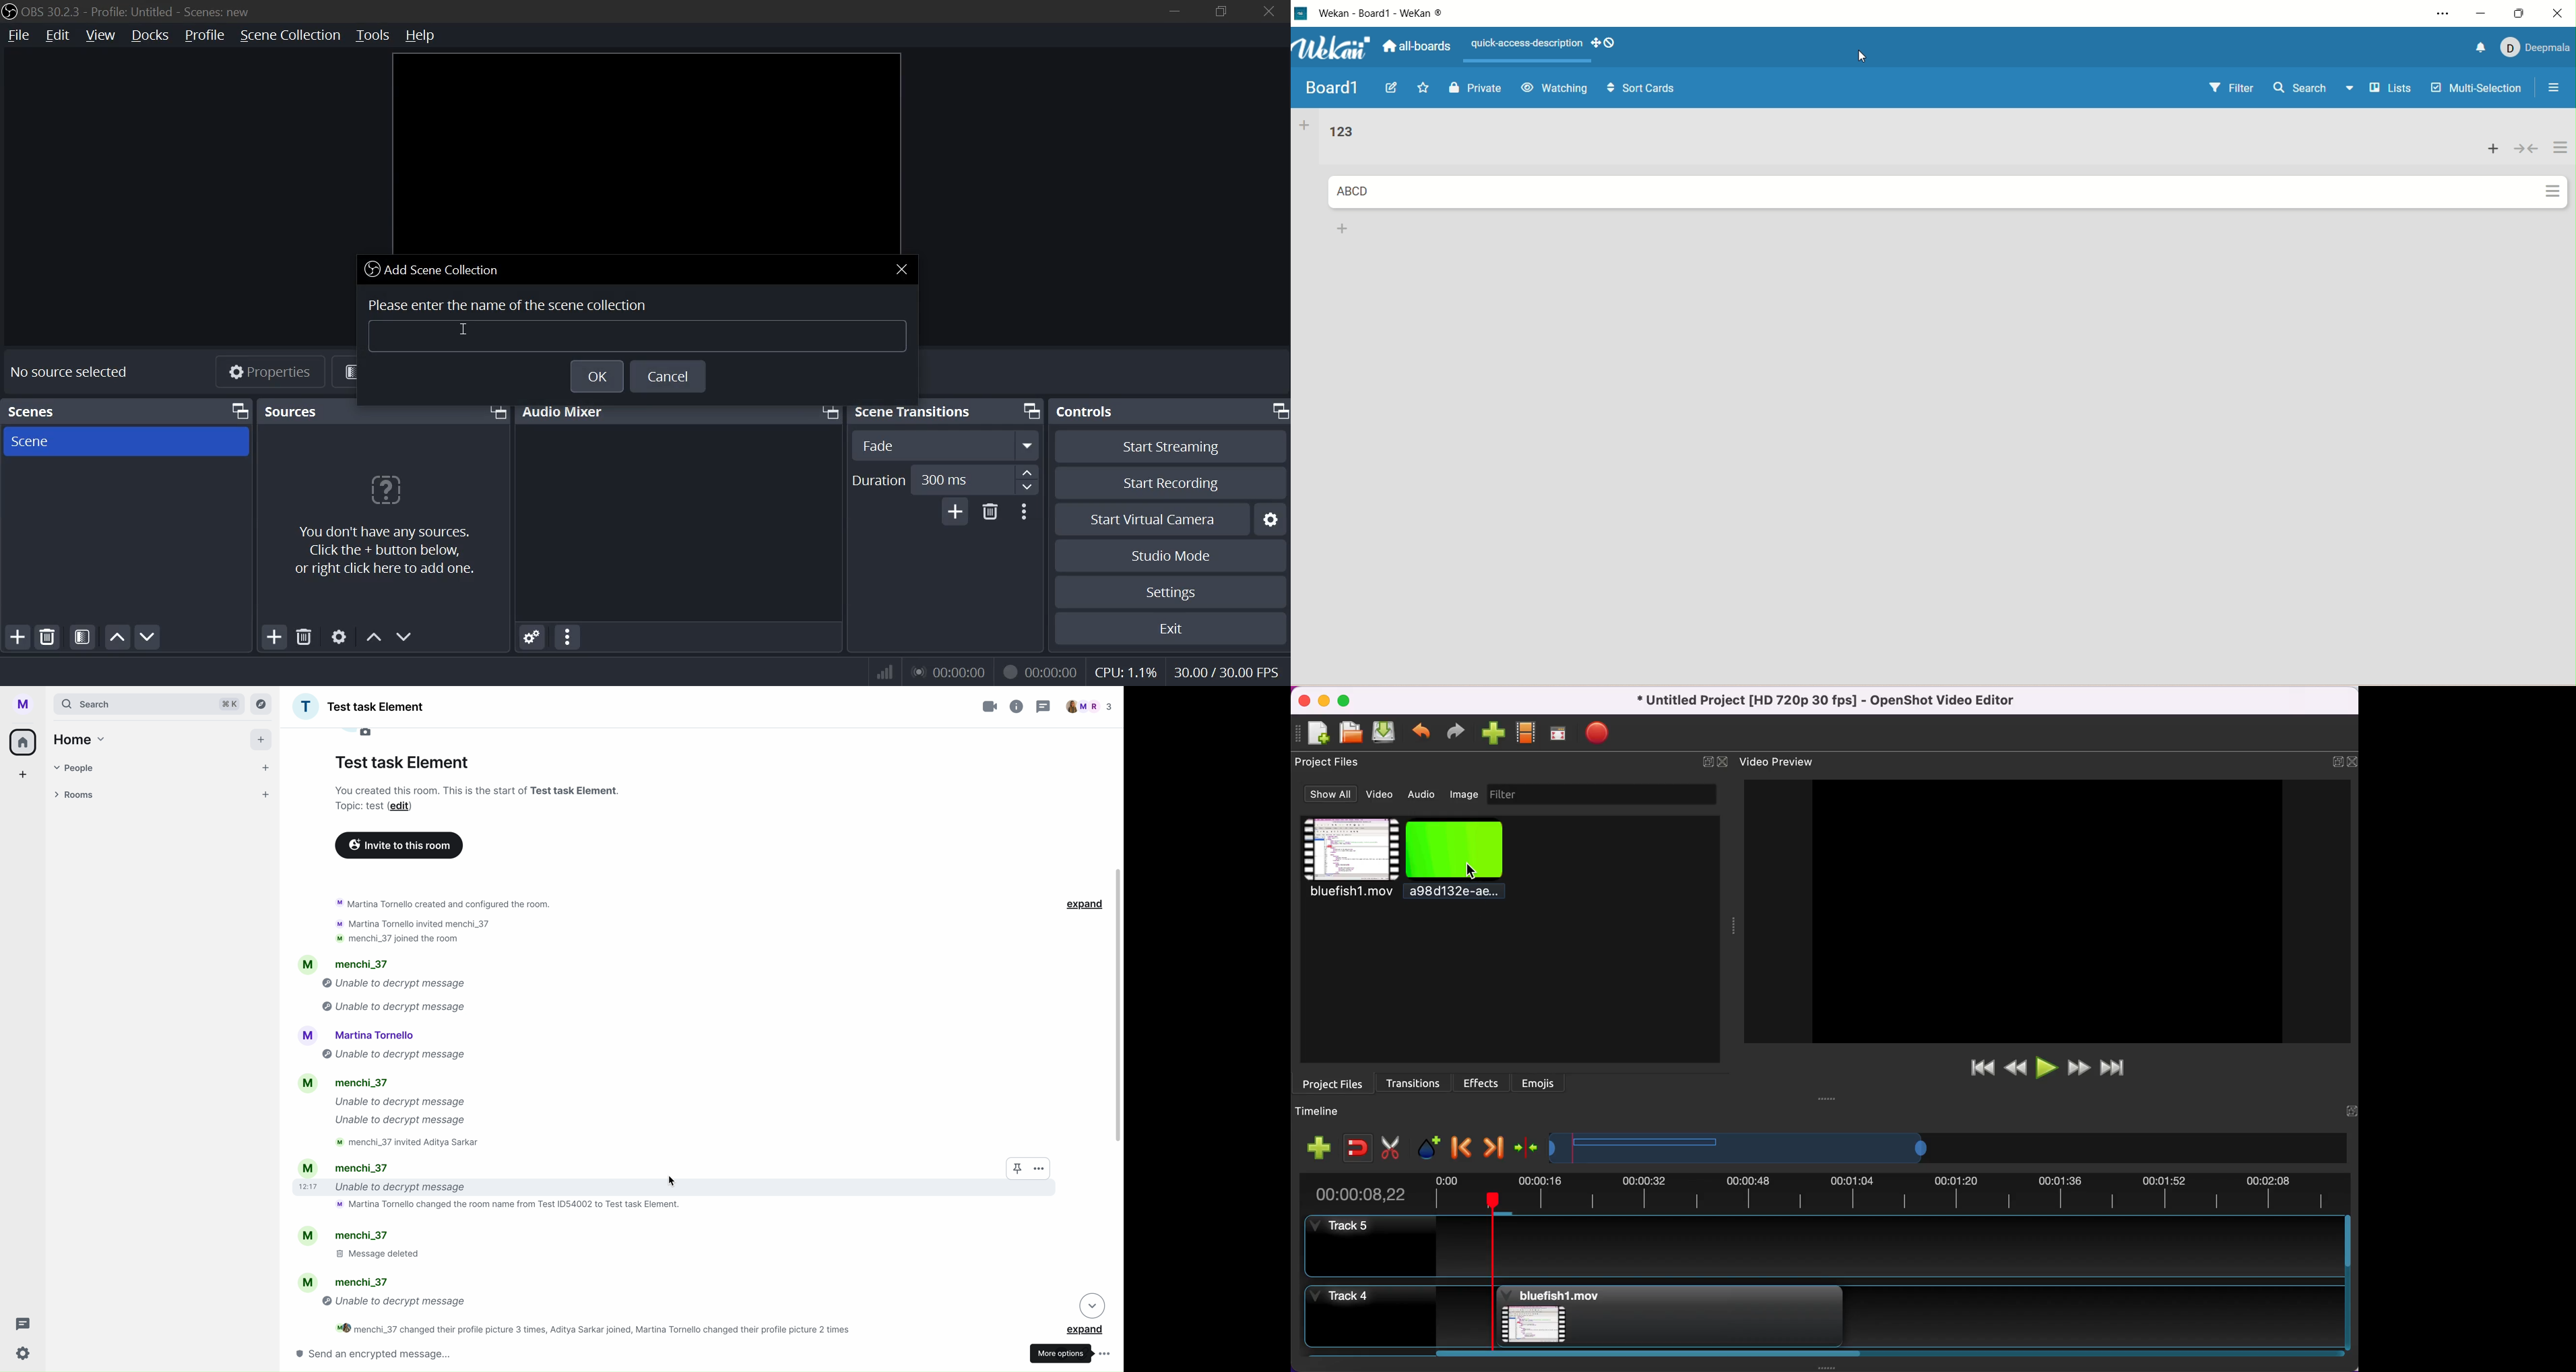  Describe the element at coordinates (273, 637) in the screenshot. I see `add` at that location.